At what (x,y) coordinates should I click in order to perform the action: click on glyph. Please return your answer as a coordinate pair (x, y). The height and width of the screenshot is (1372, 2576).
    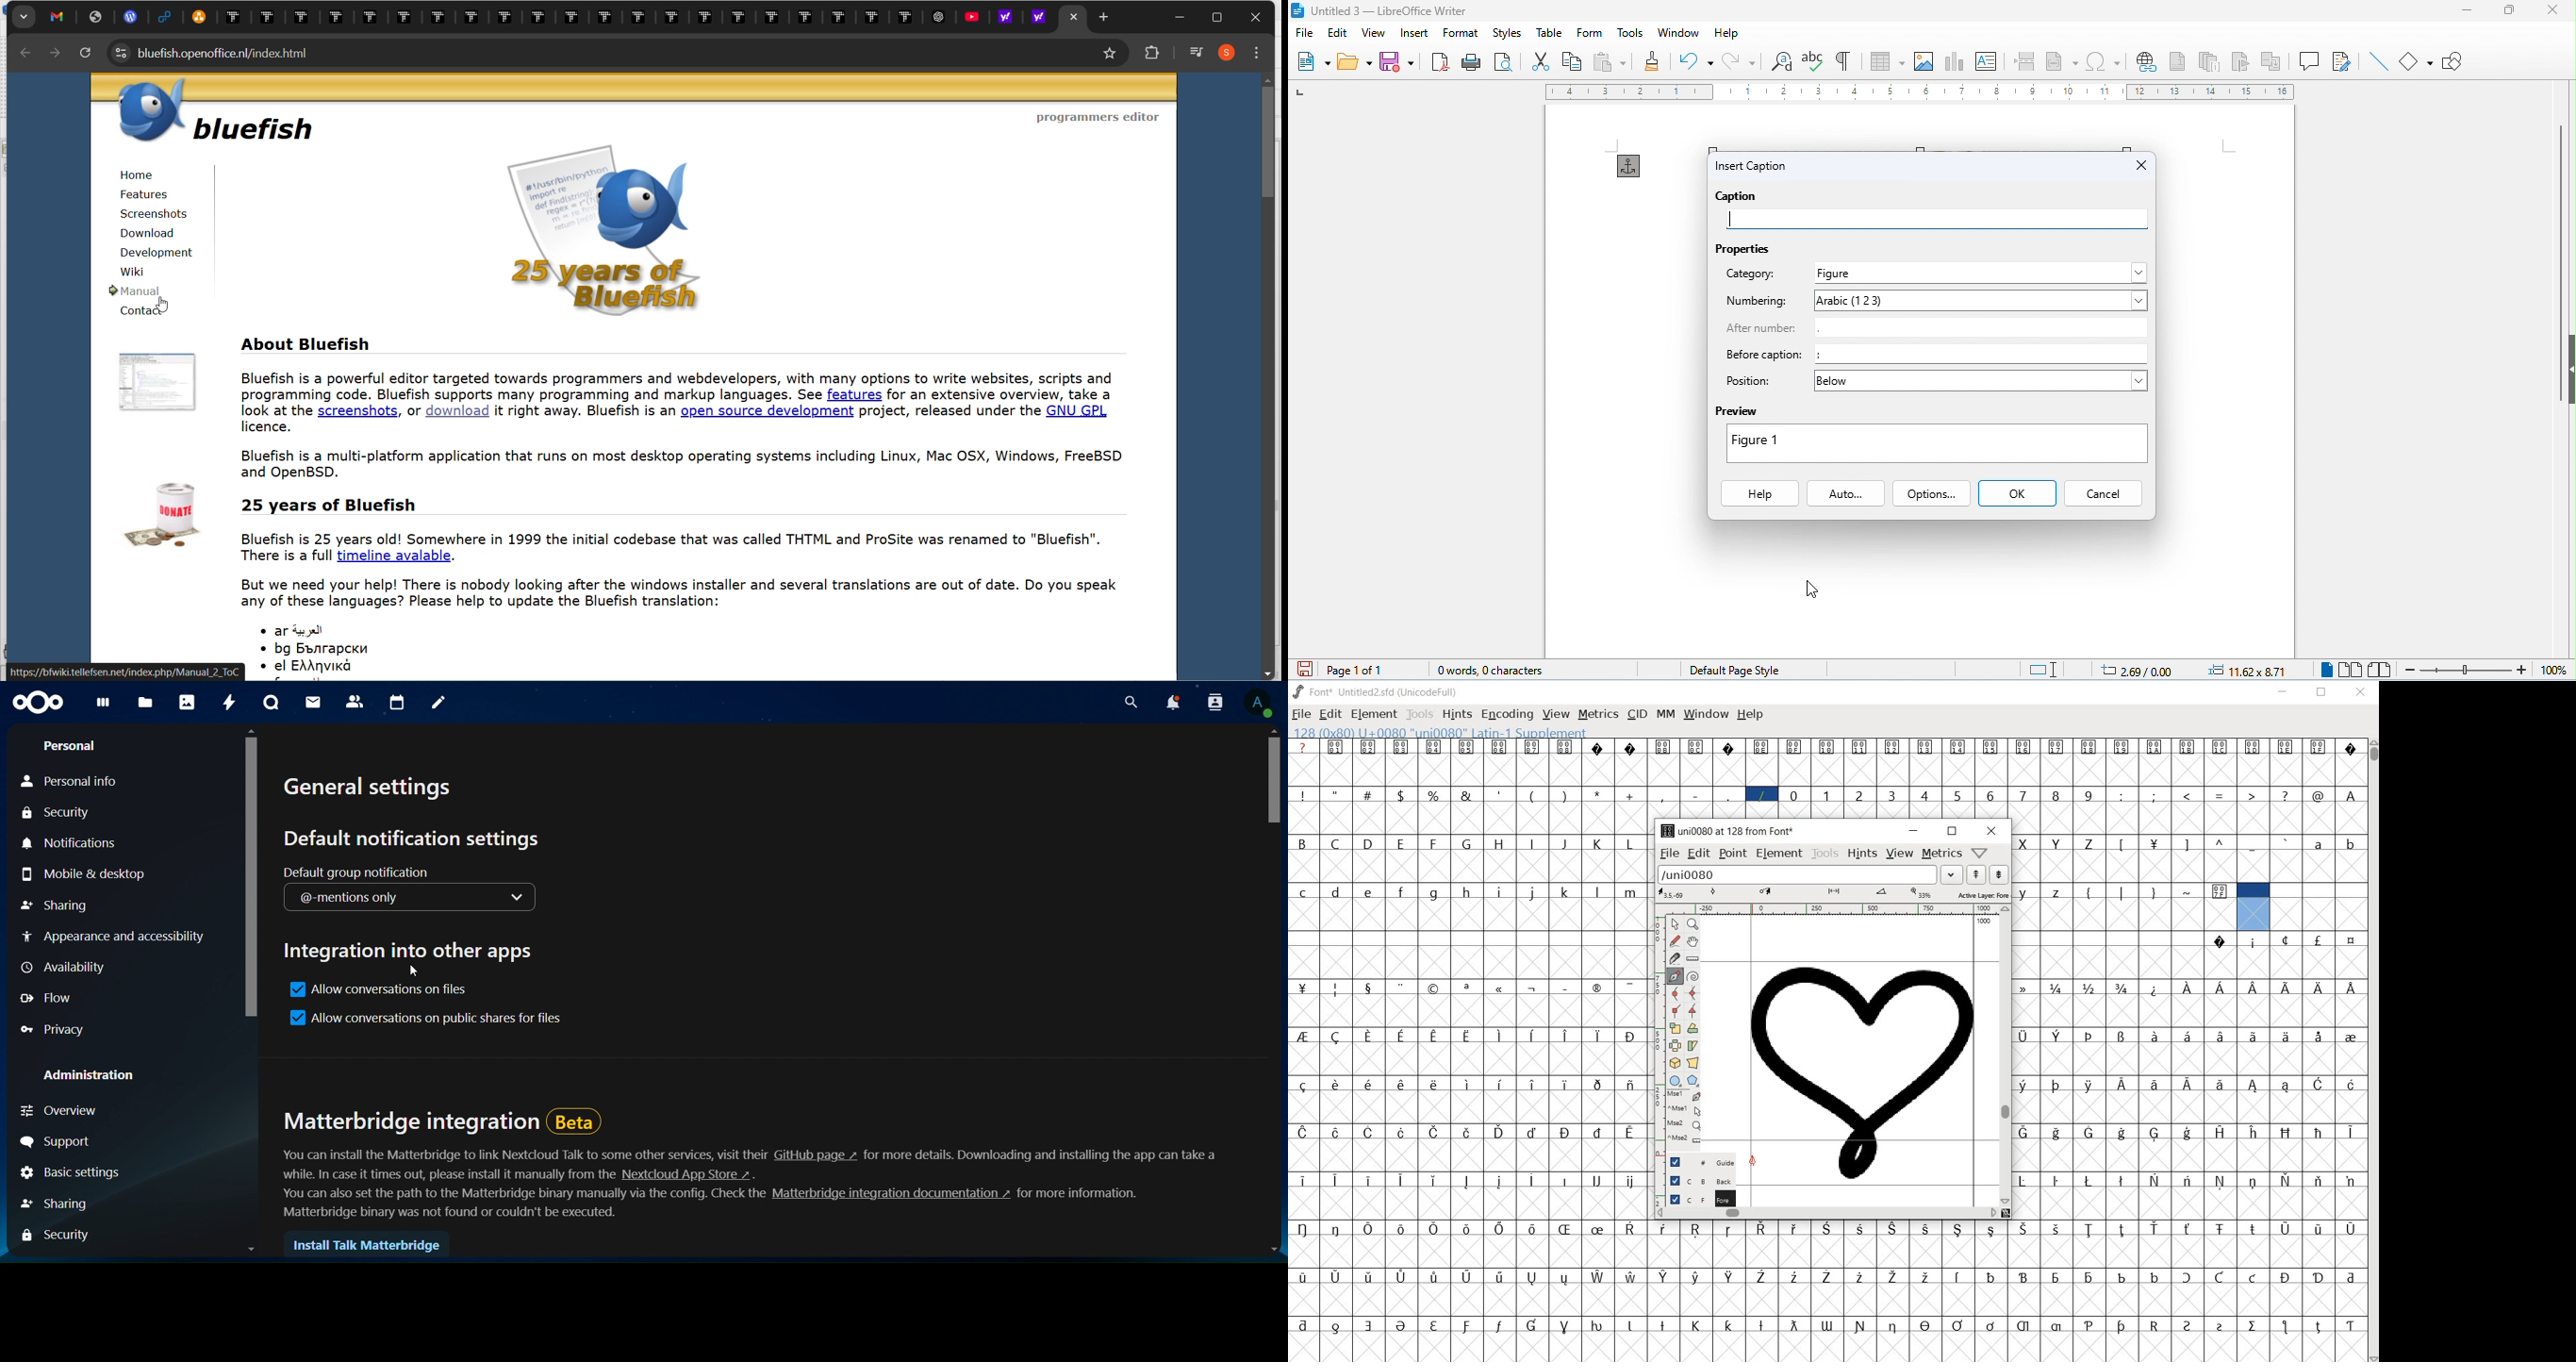
    Looking at the image, I should click on (1335, 747).